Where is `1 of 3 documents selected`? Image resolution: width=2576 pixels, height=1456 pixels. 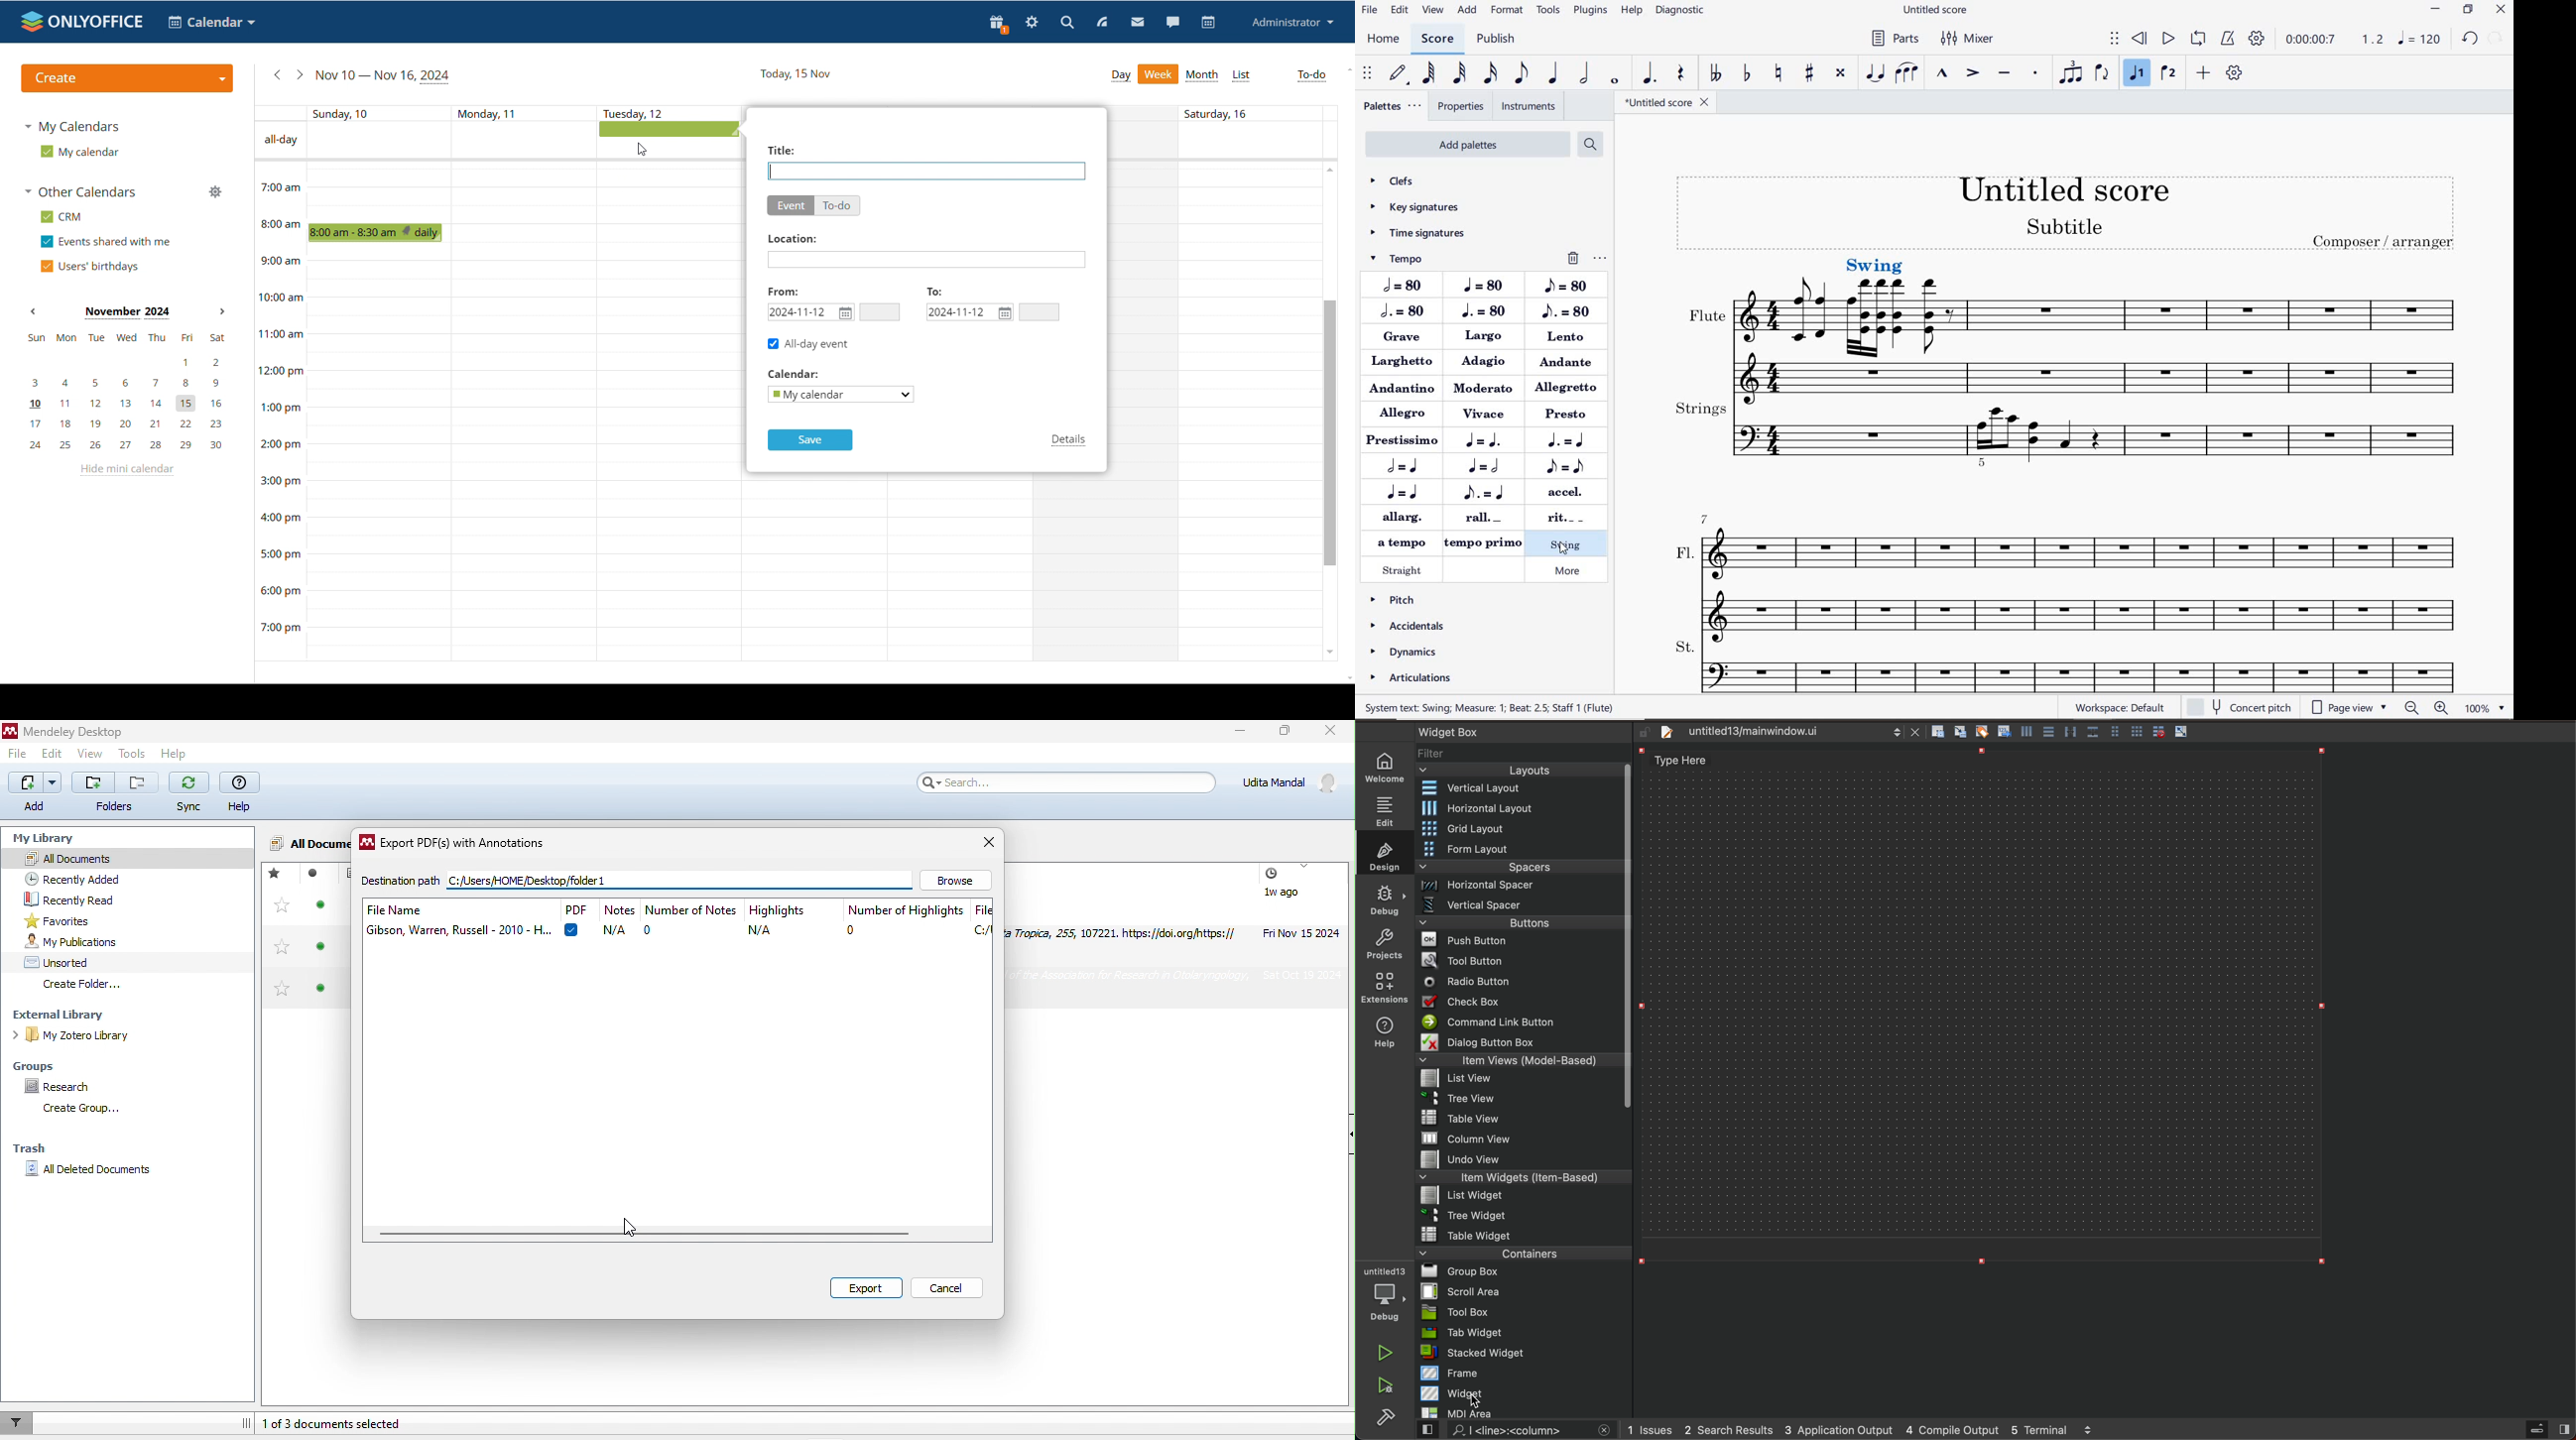 1 of 3 documents selected is located at coordinates (354, 1419).